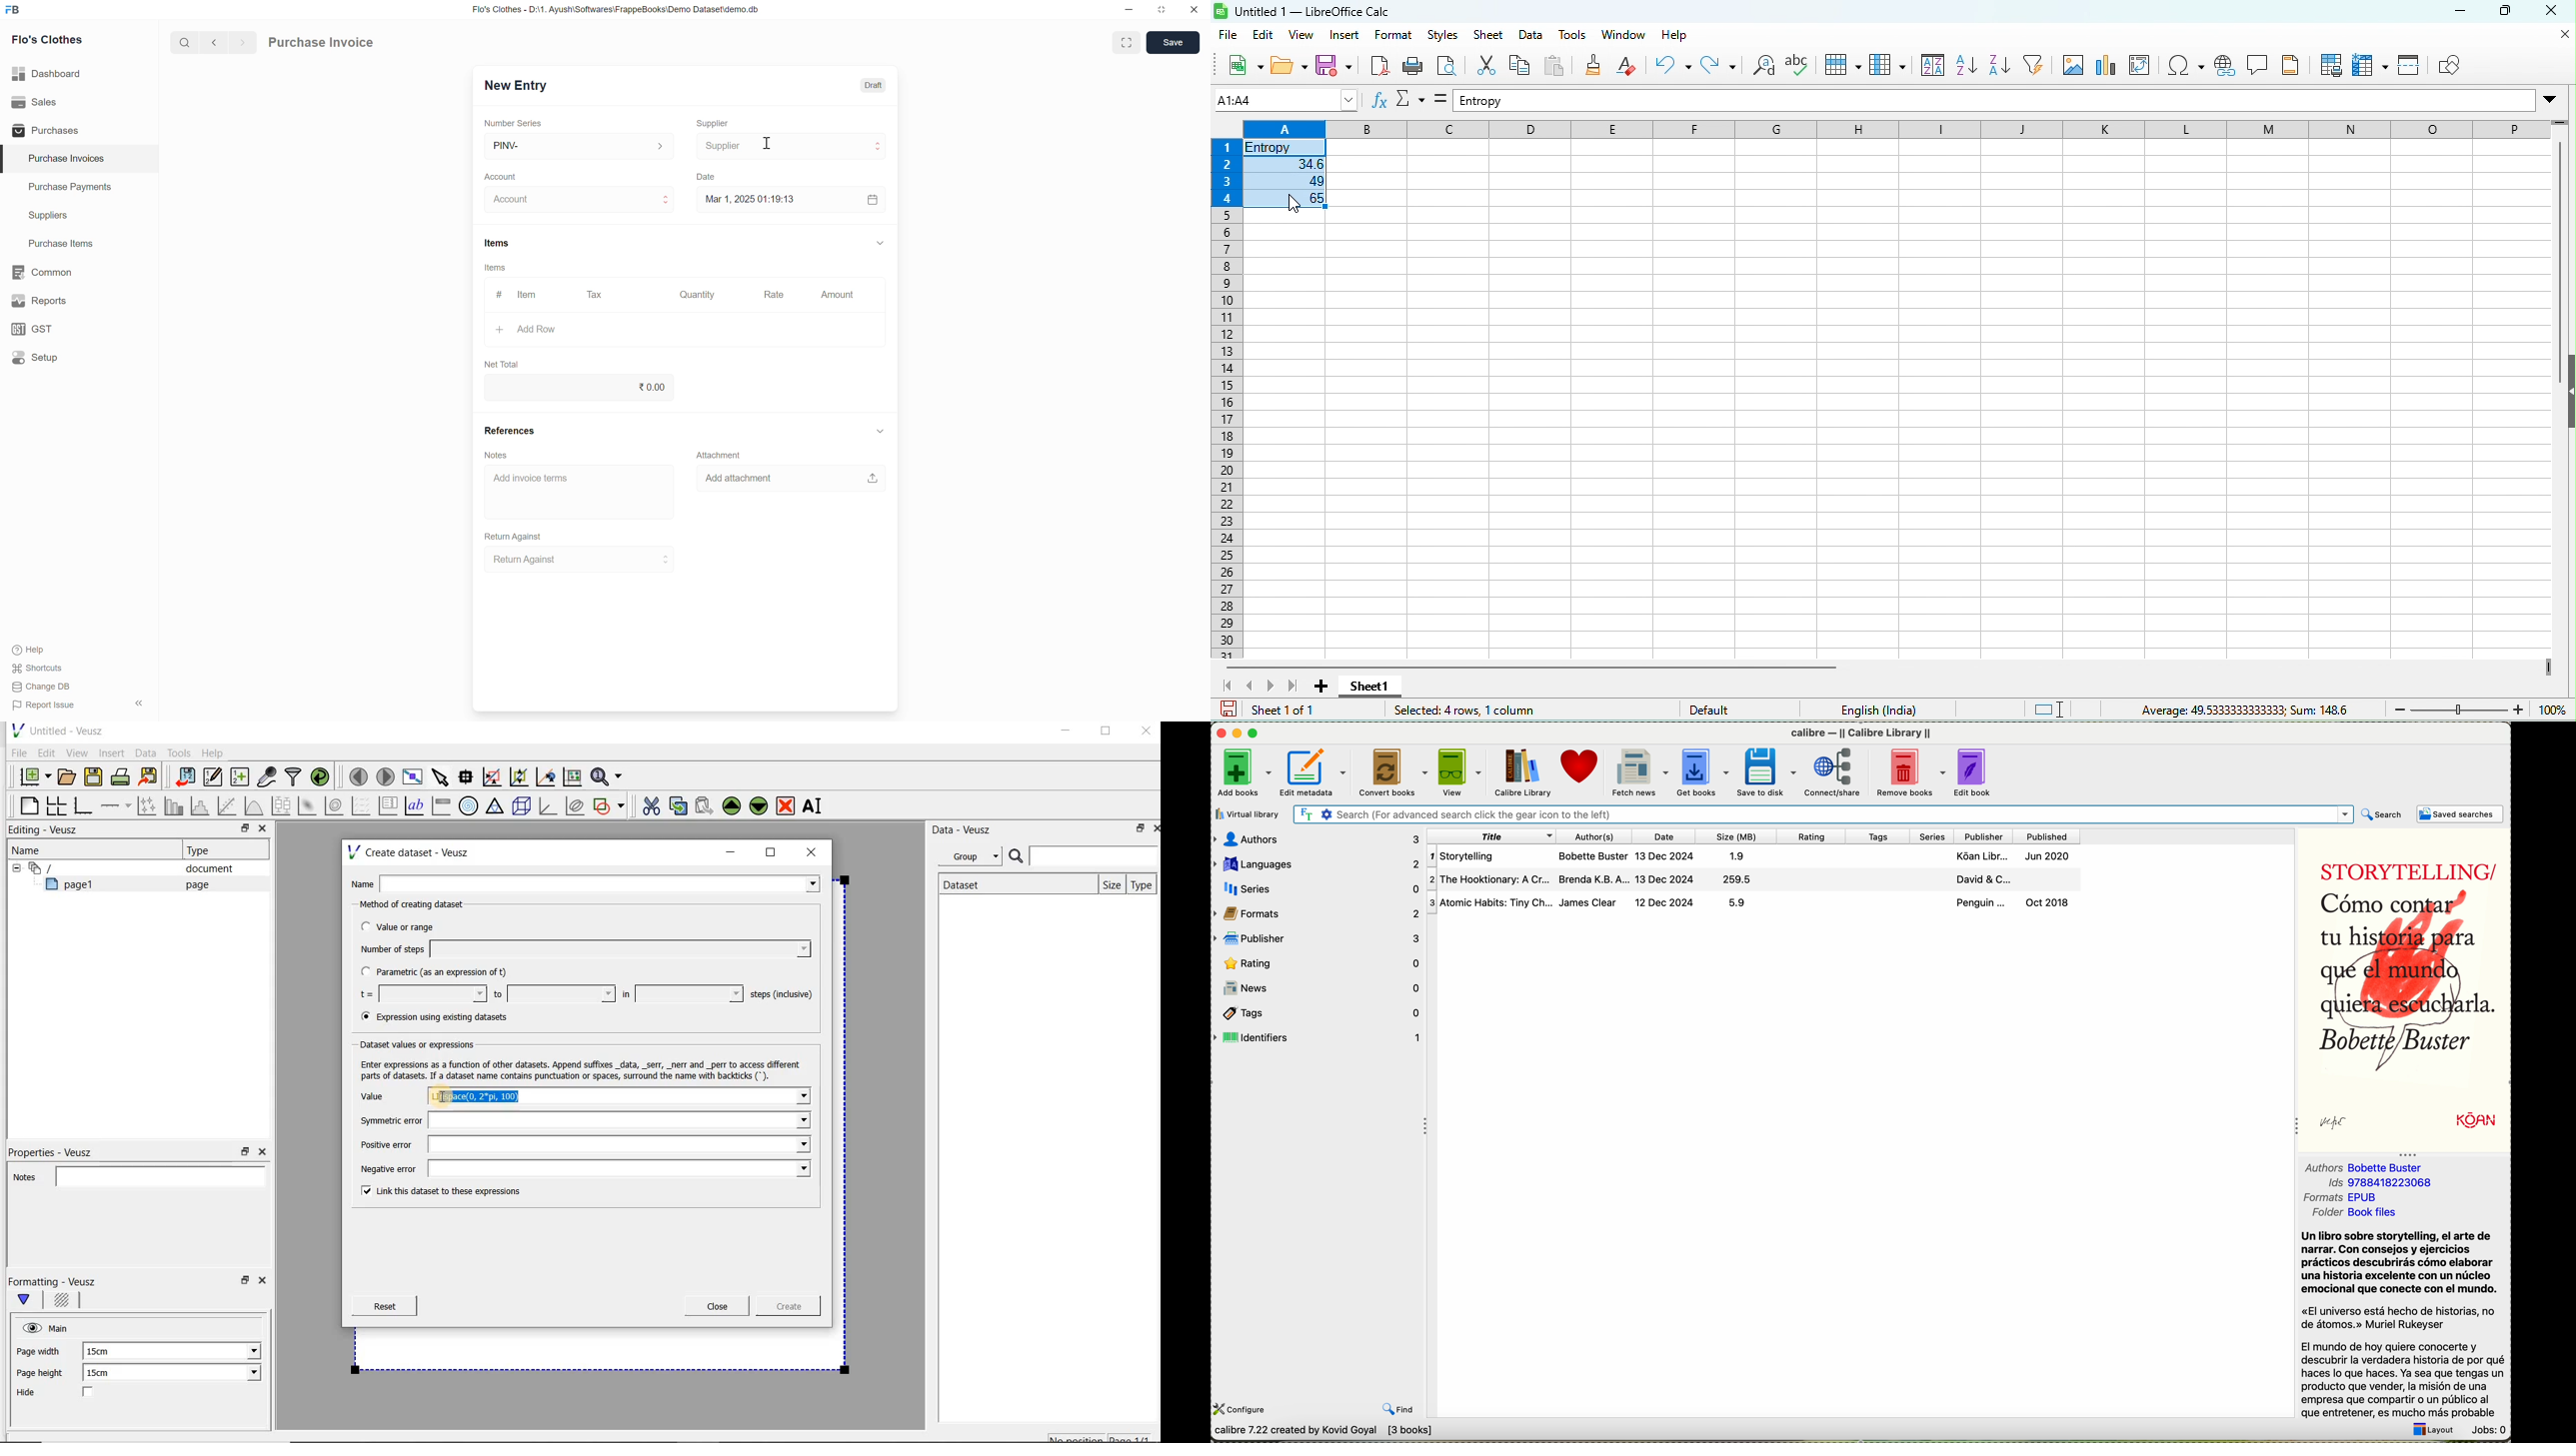  I want to click on Suppliers, so click(41, 216).